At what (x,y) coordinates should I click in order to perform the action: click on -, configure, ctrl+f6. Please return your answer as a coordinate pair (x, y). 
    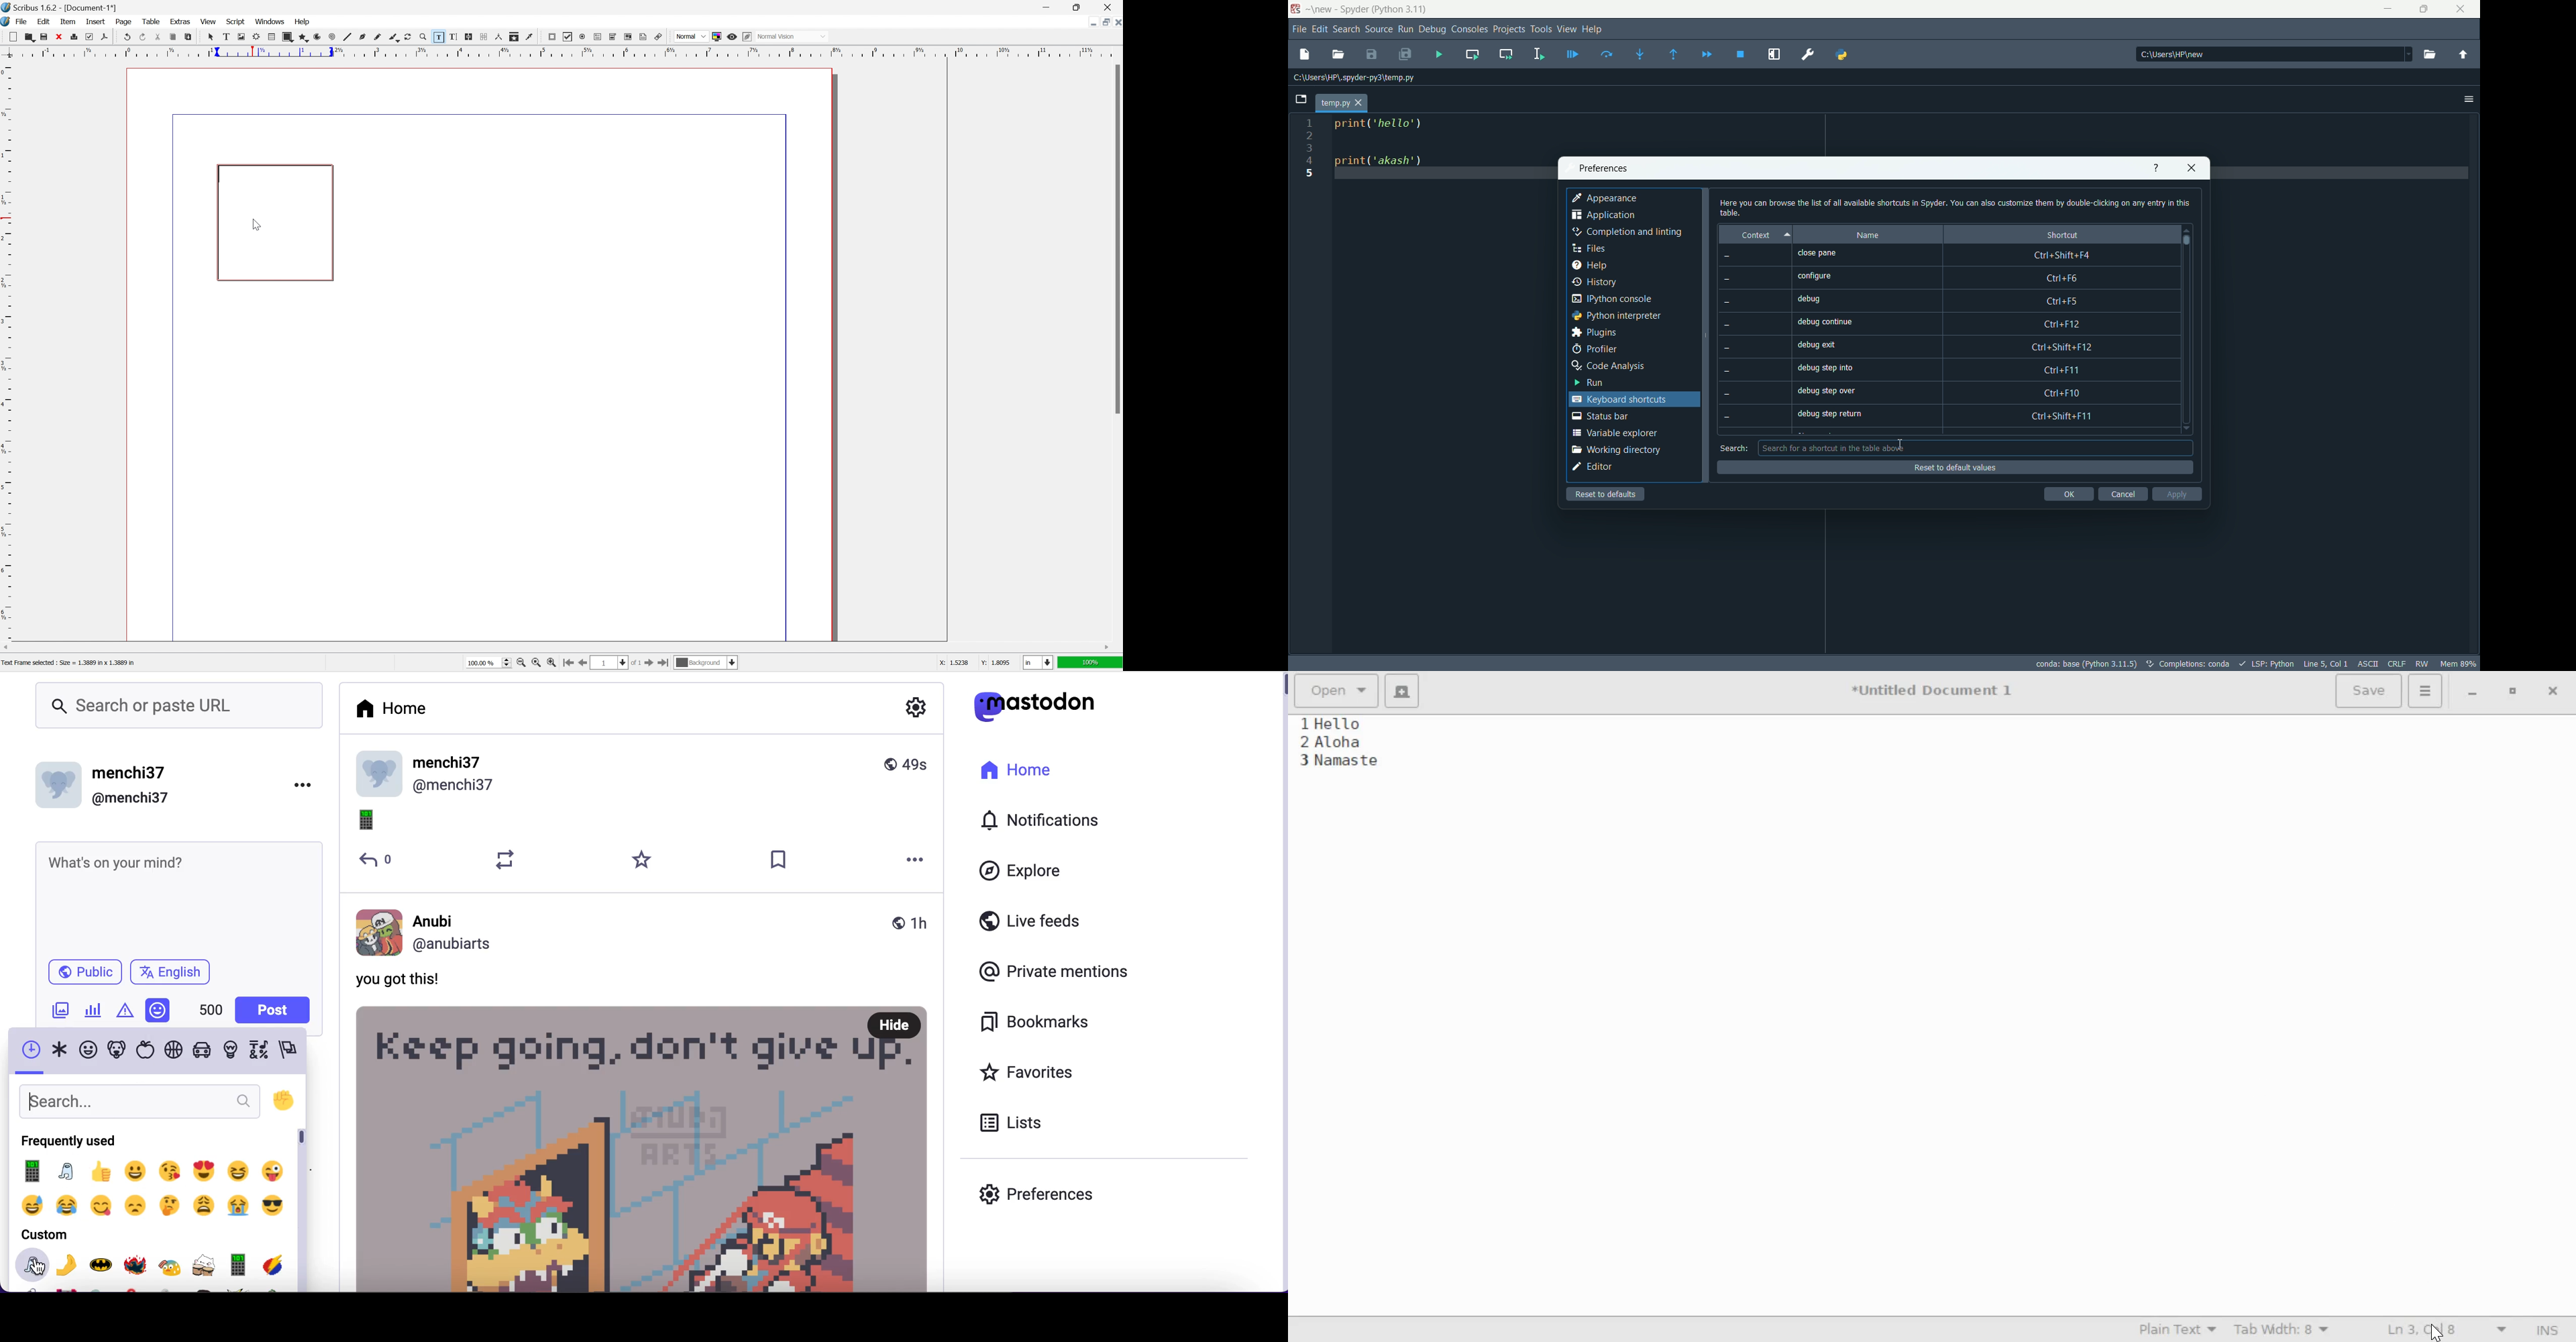
    Looking at the image, I should click on (1941, 279).